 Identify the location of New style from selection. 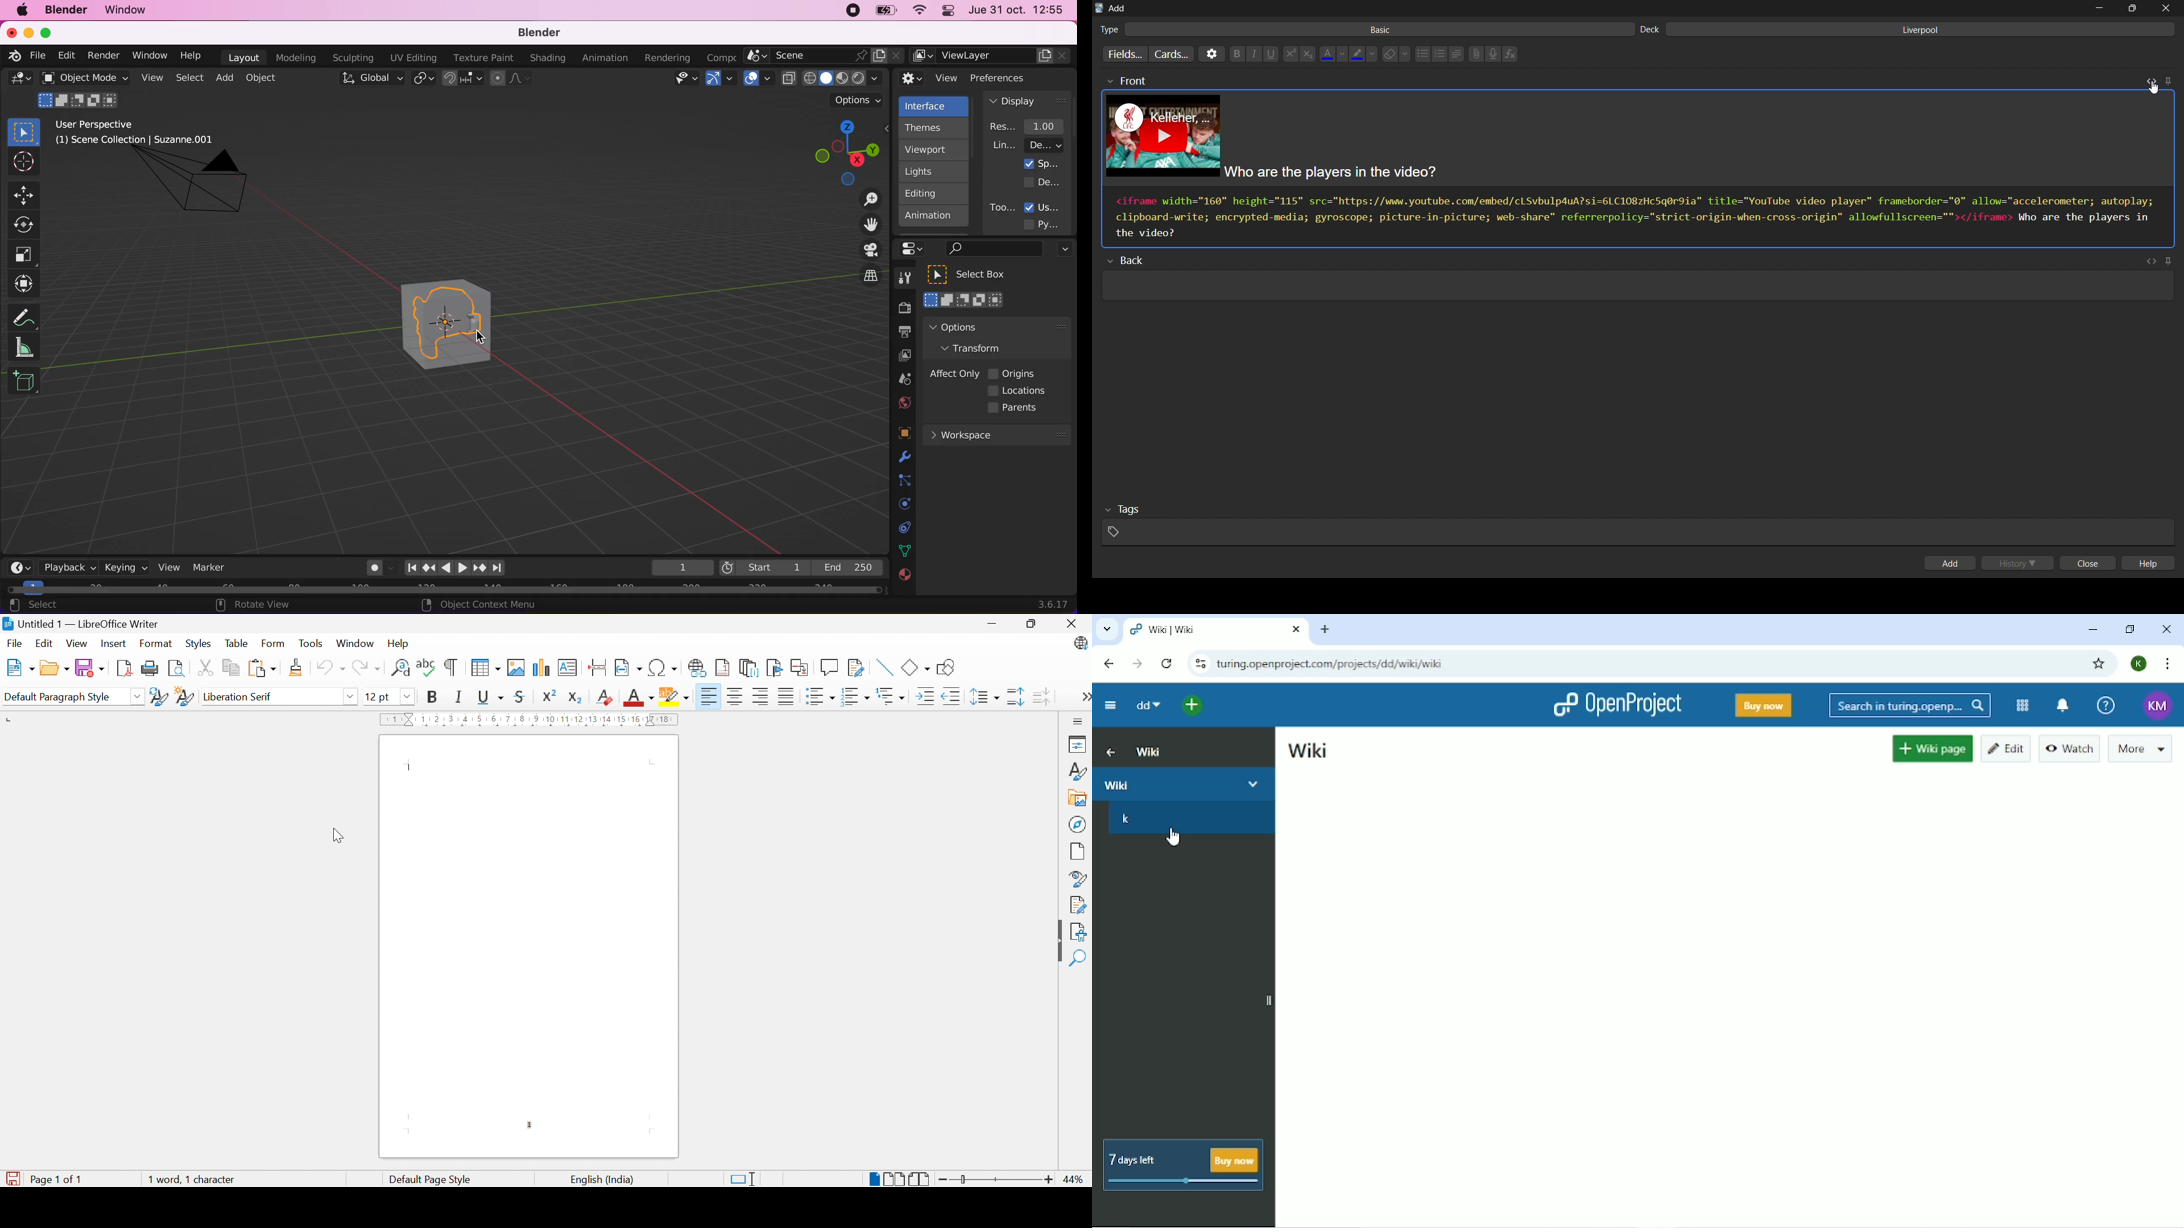
(185, 697).